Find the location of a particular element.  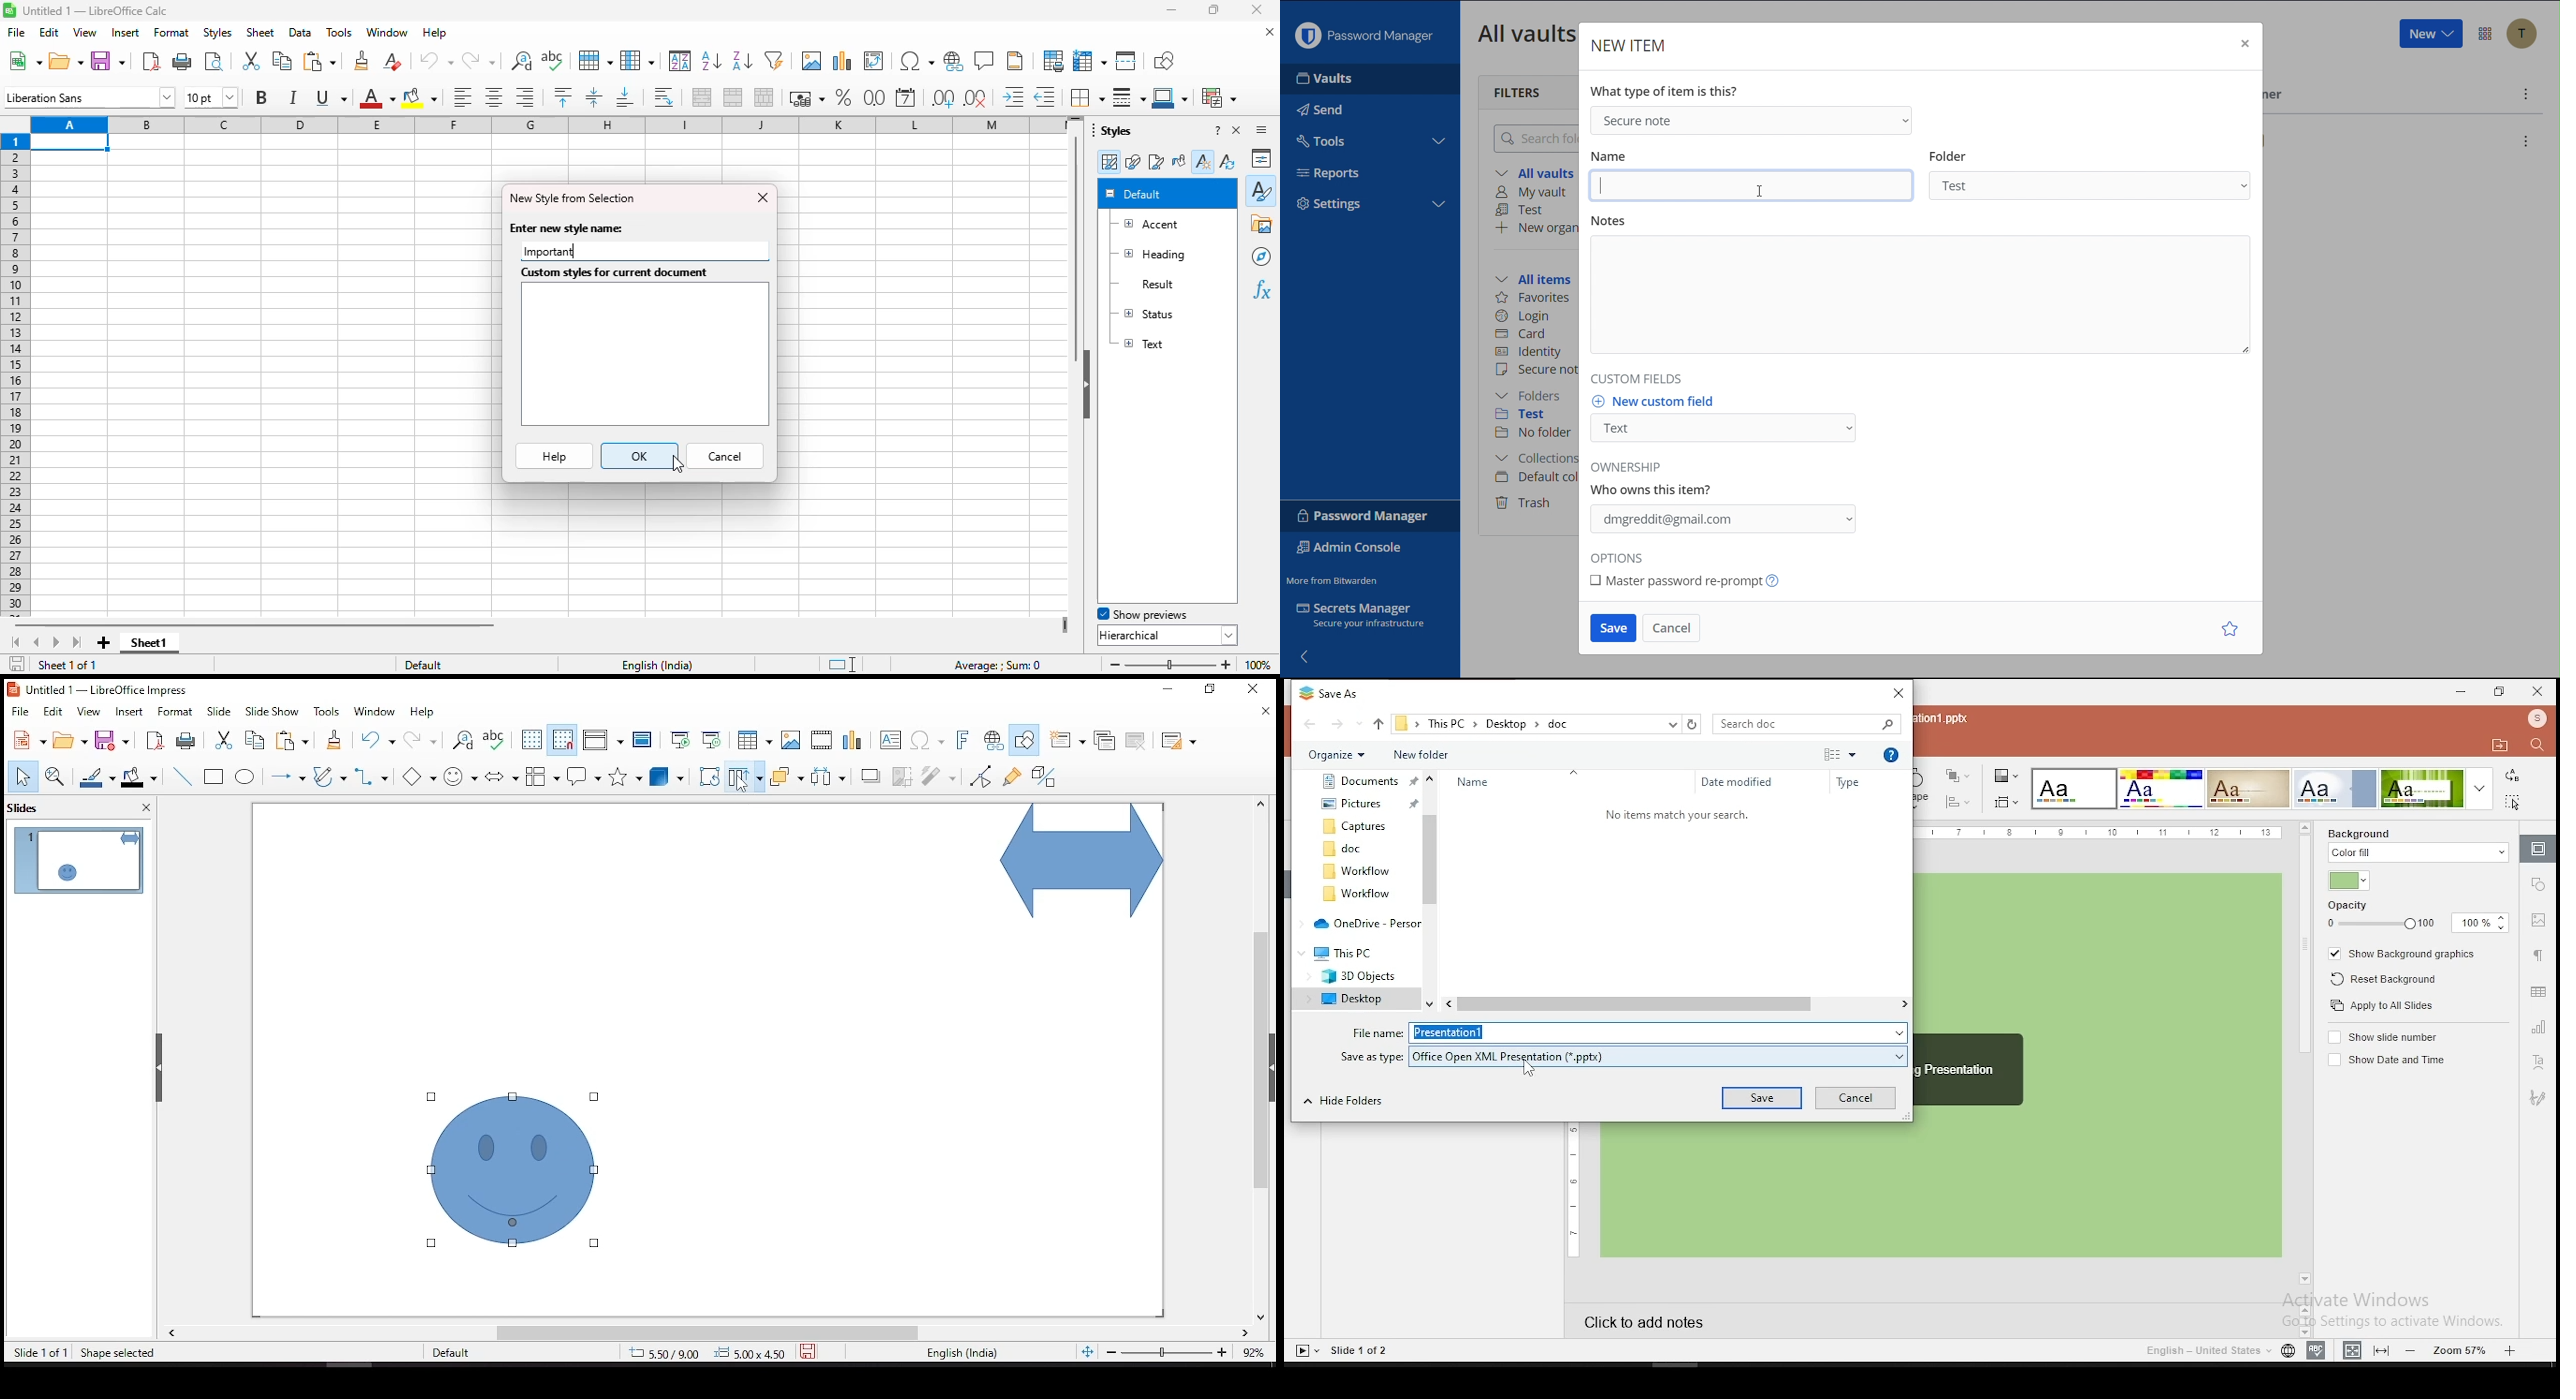

font color is located at coordinates (378, 97).